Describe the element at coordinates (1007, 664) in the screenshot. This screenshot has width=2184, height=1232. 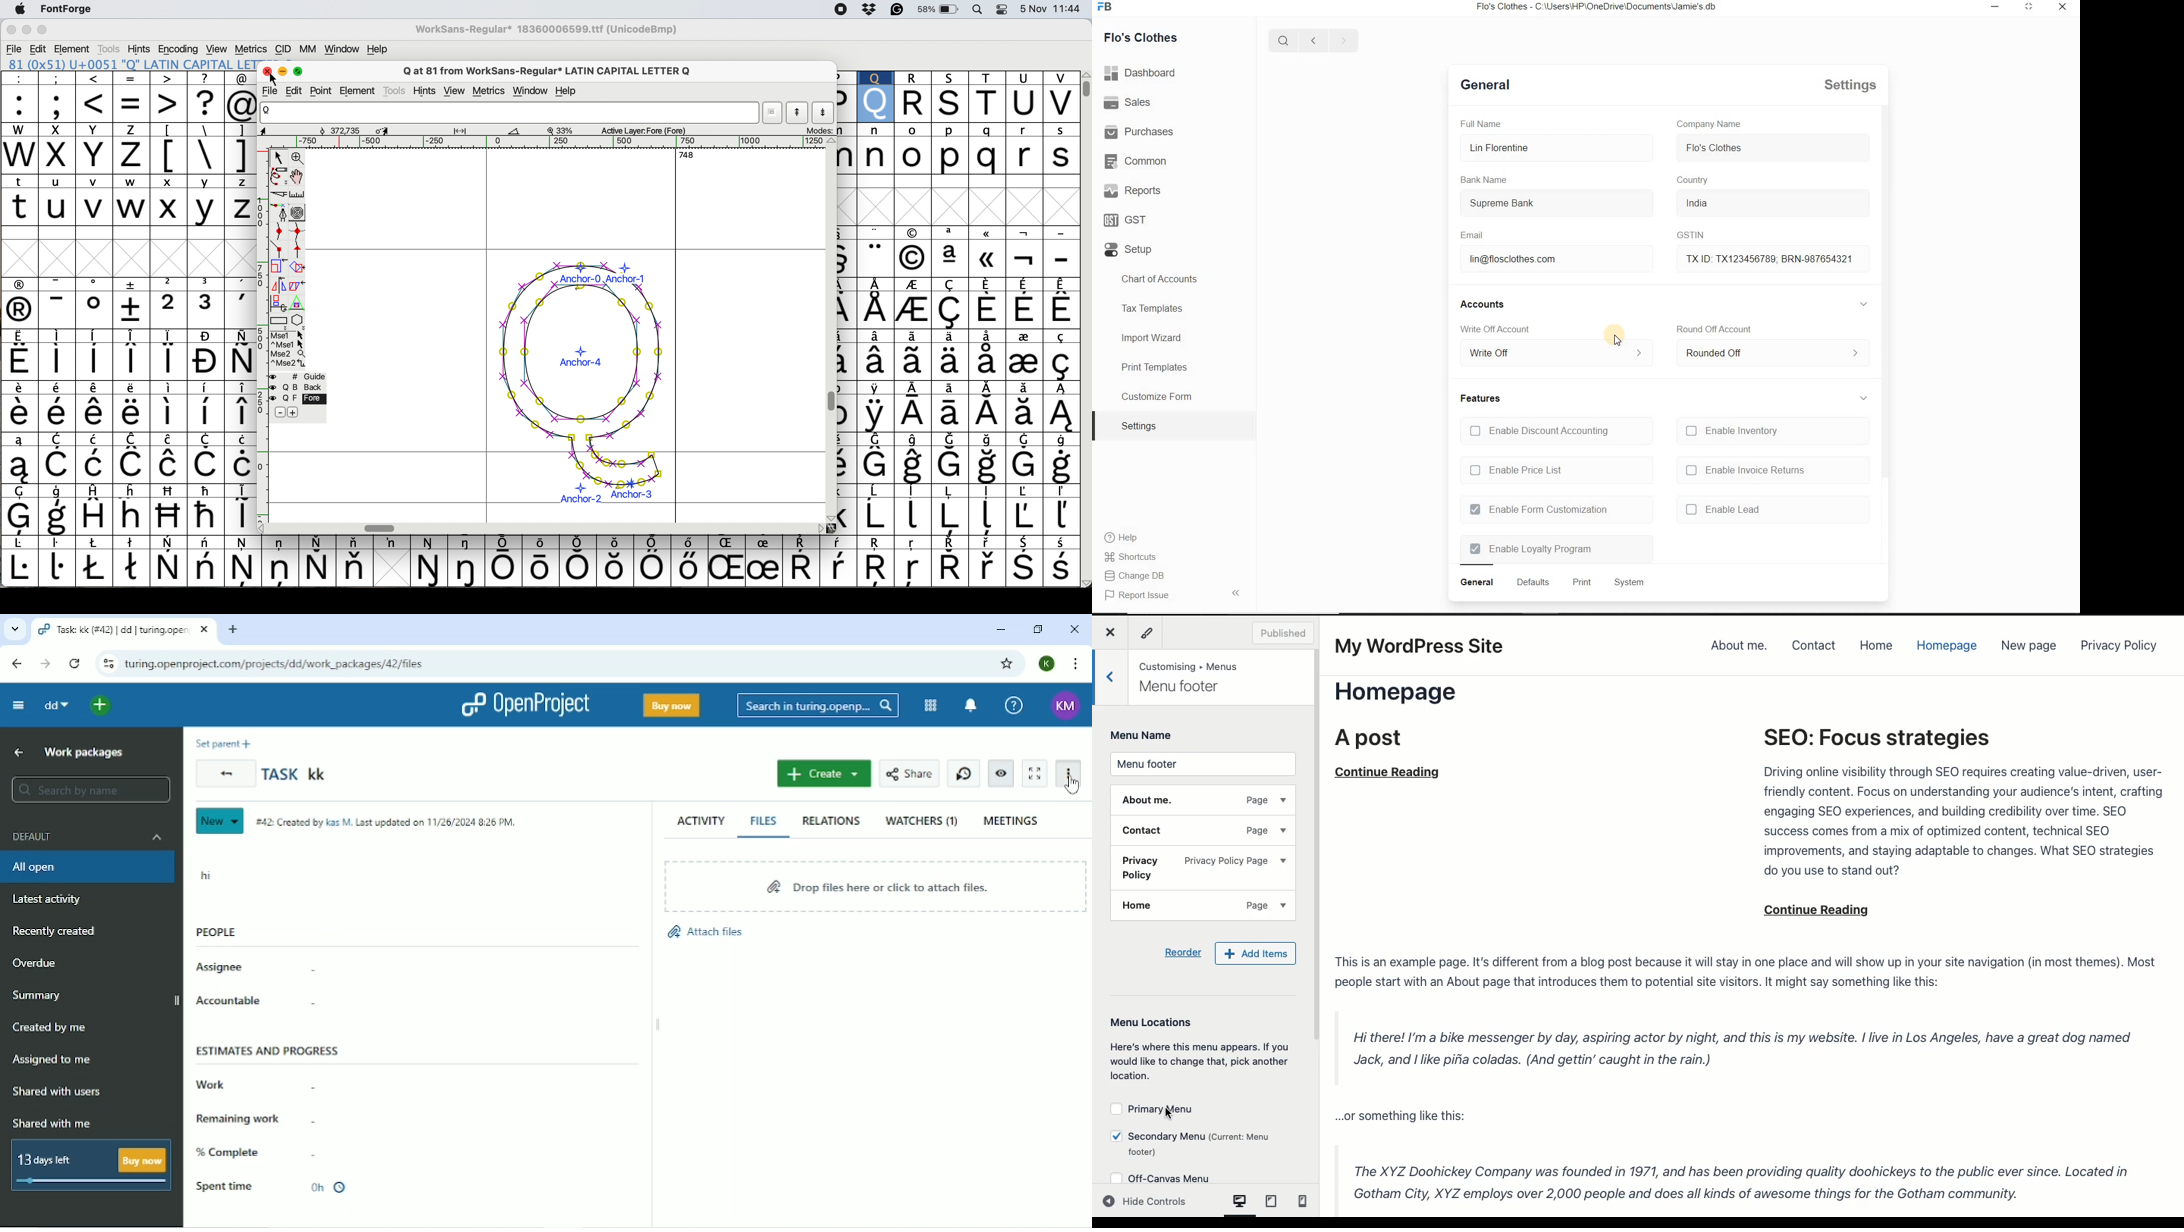
I see `Bookmark this tab` at that location.